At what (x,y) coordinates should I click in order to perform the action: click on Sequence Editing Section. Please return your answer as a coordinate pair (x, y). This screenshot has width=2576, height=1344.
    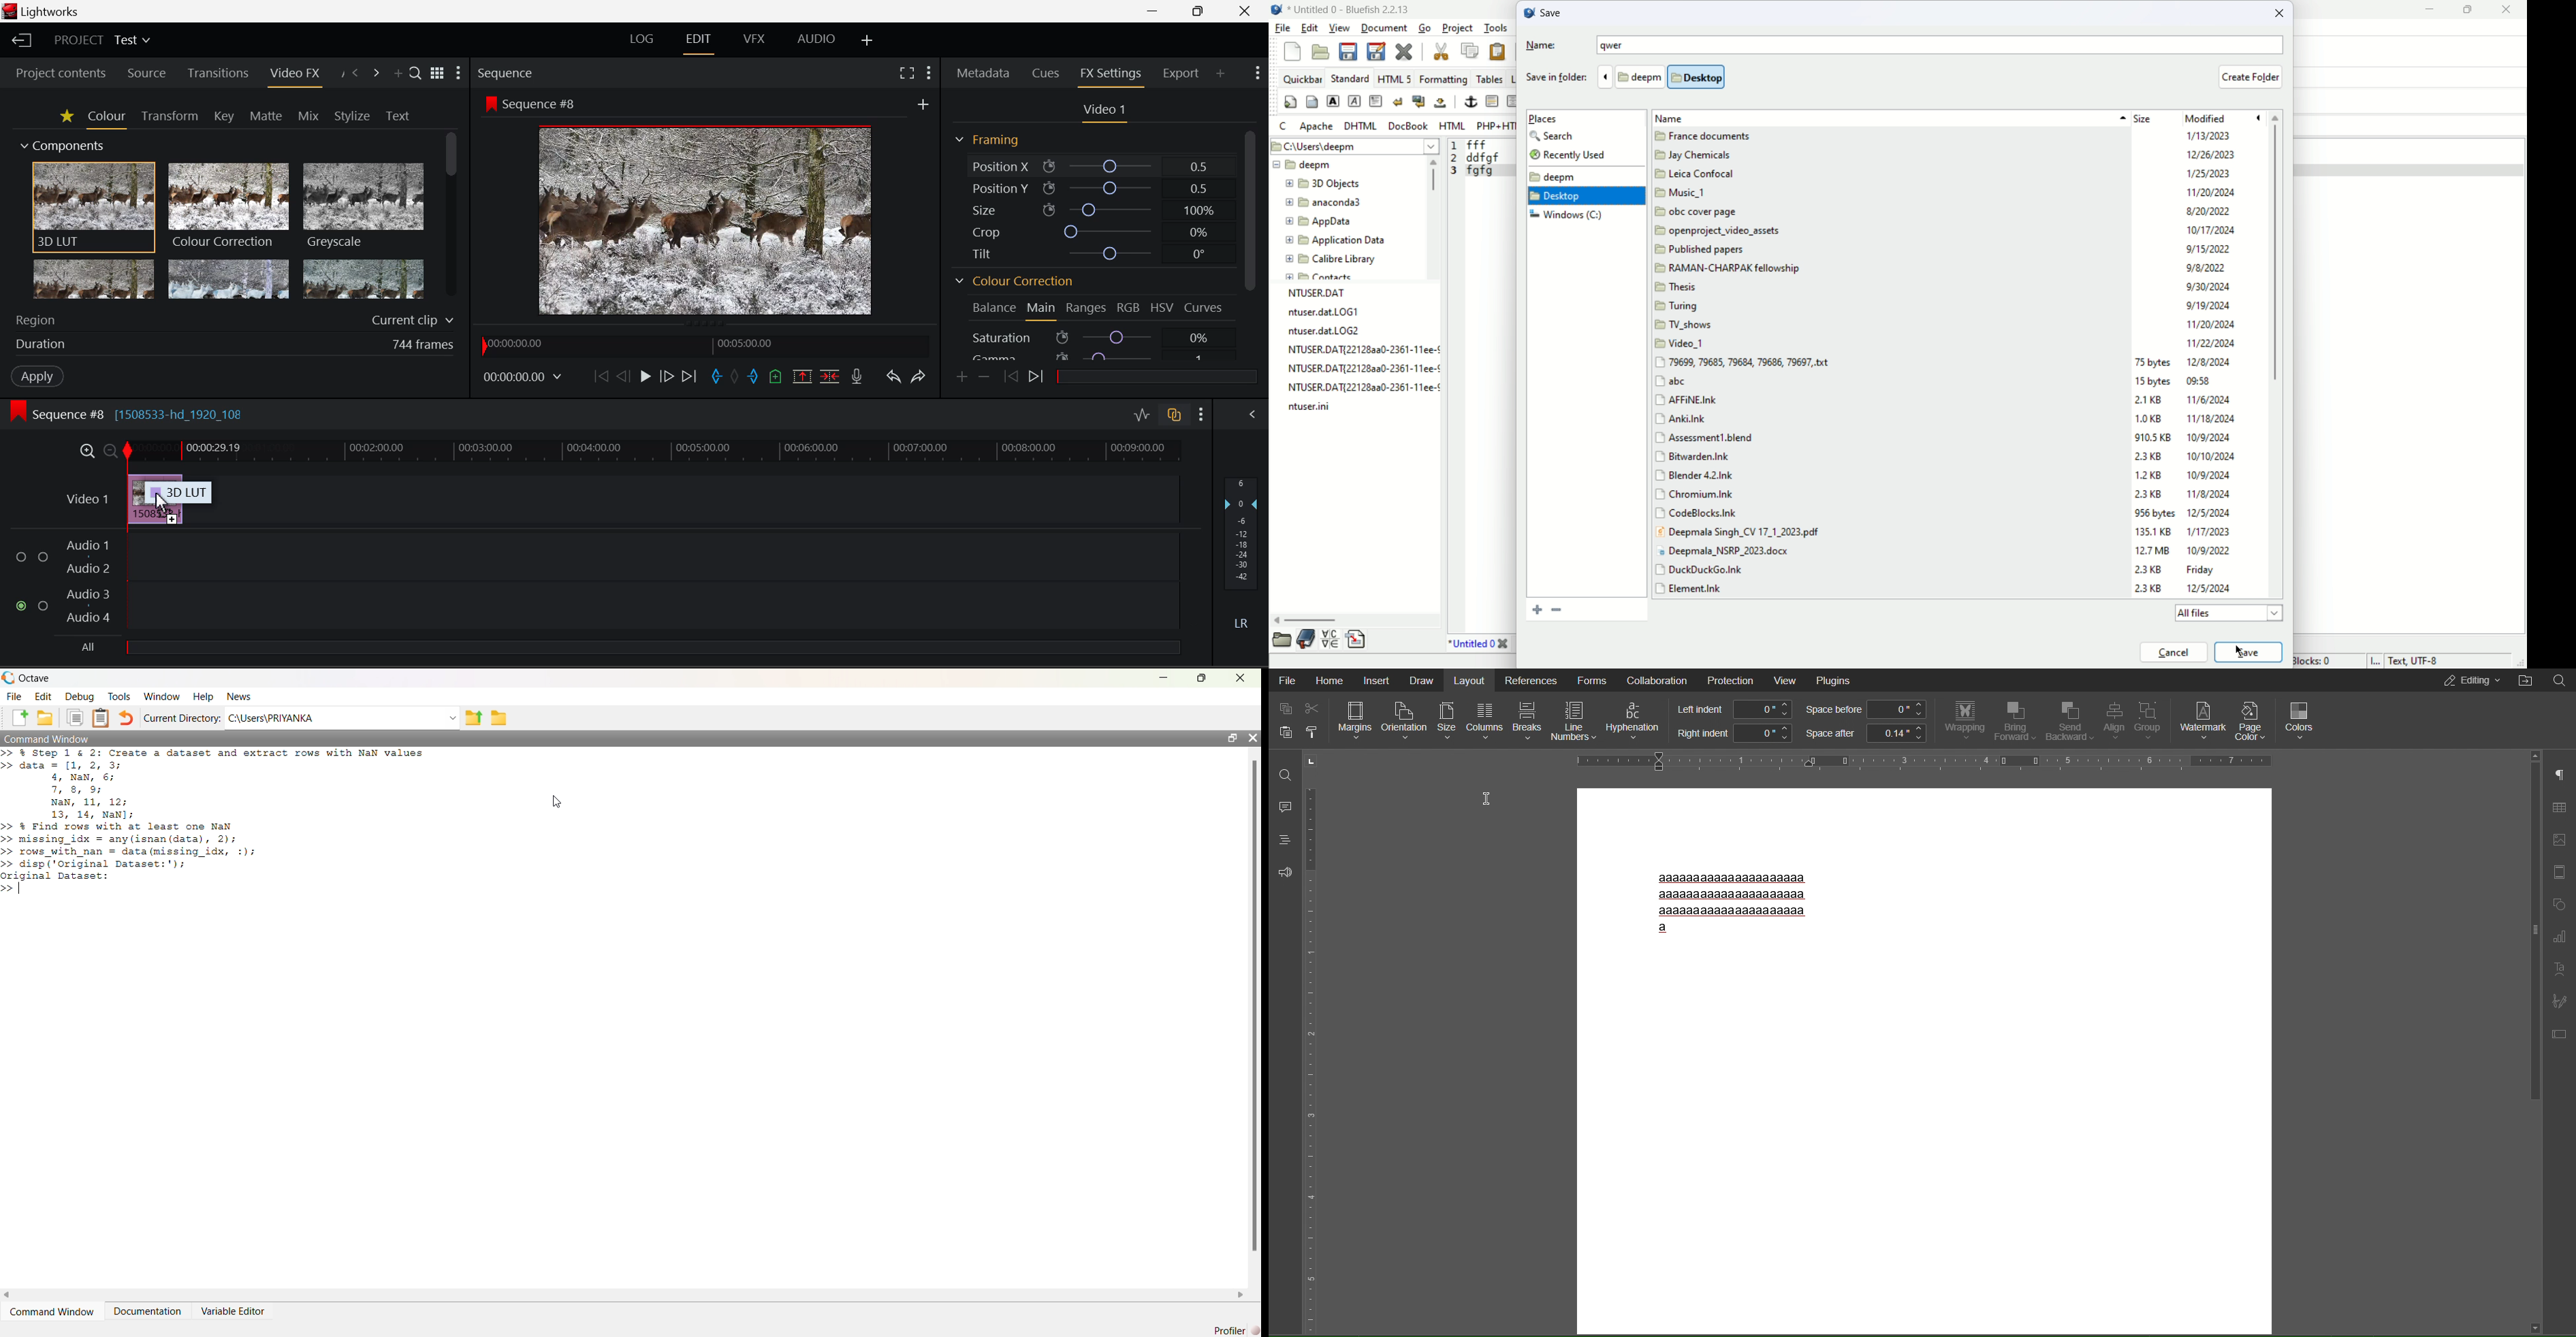
    Looking at the image, I should click on (132, 415).